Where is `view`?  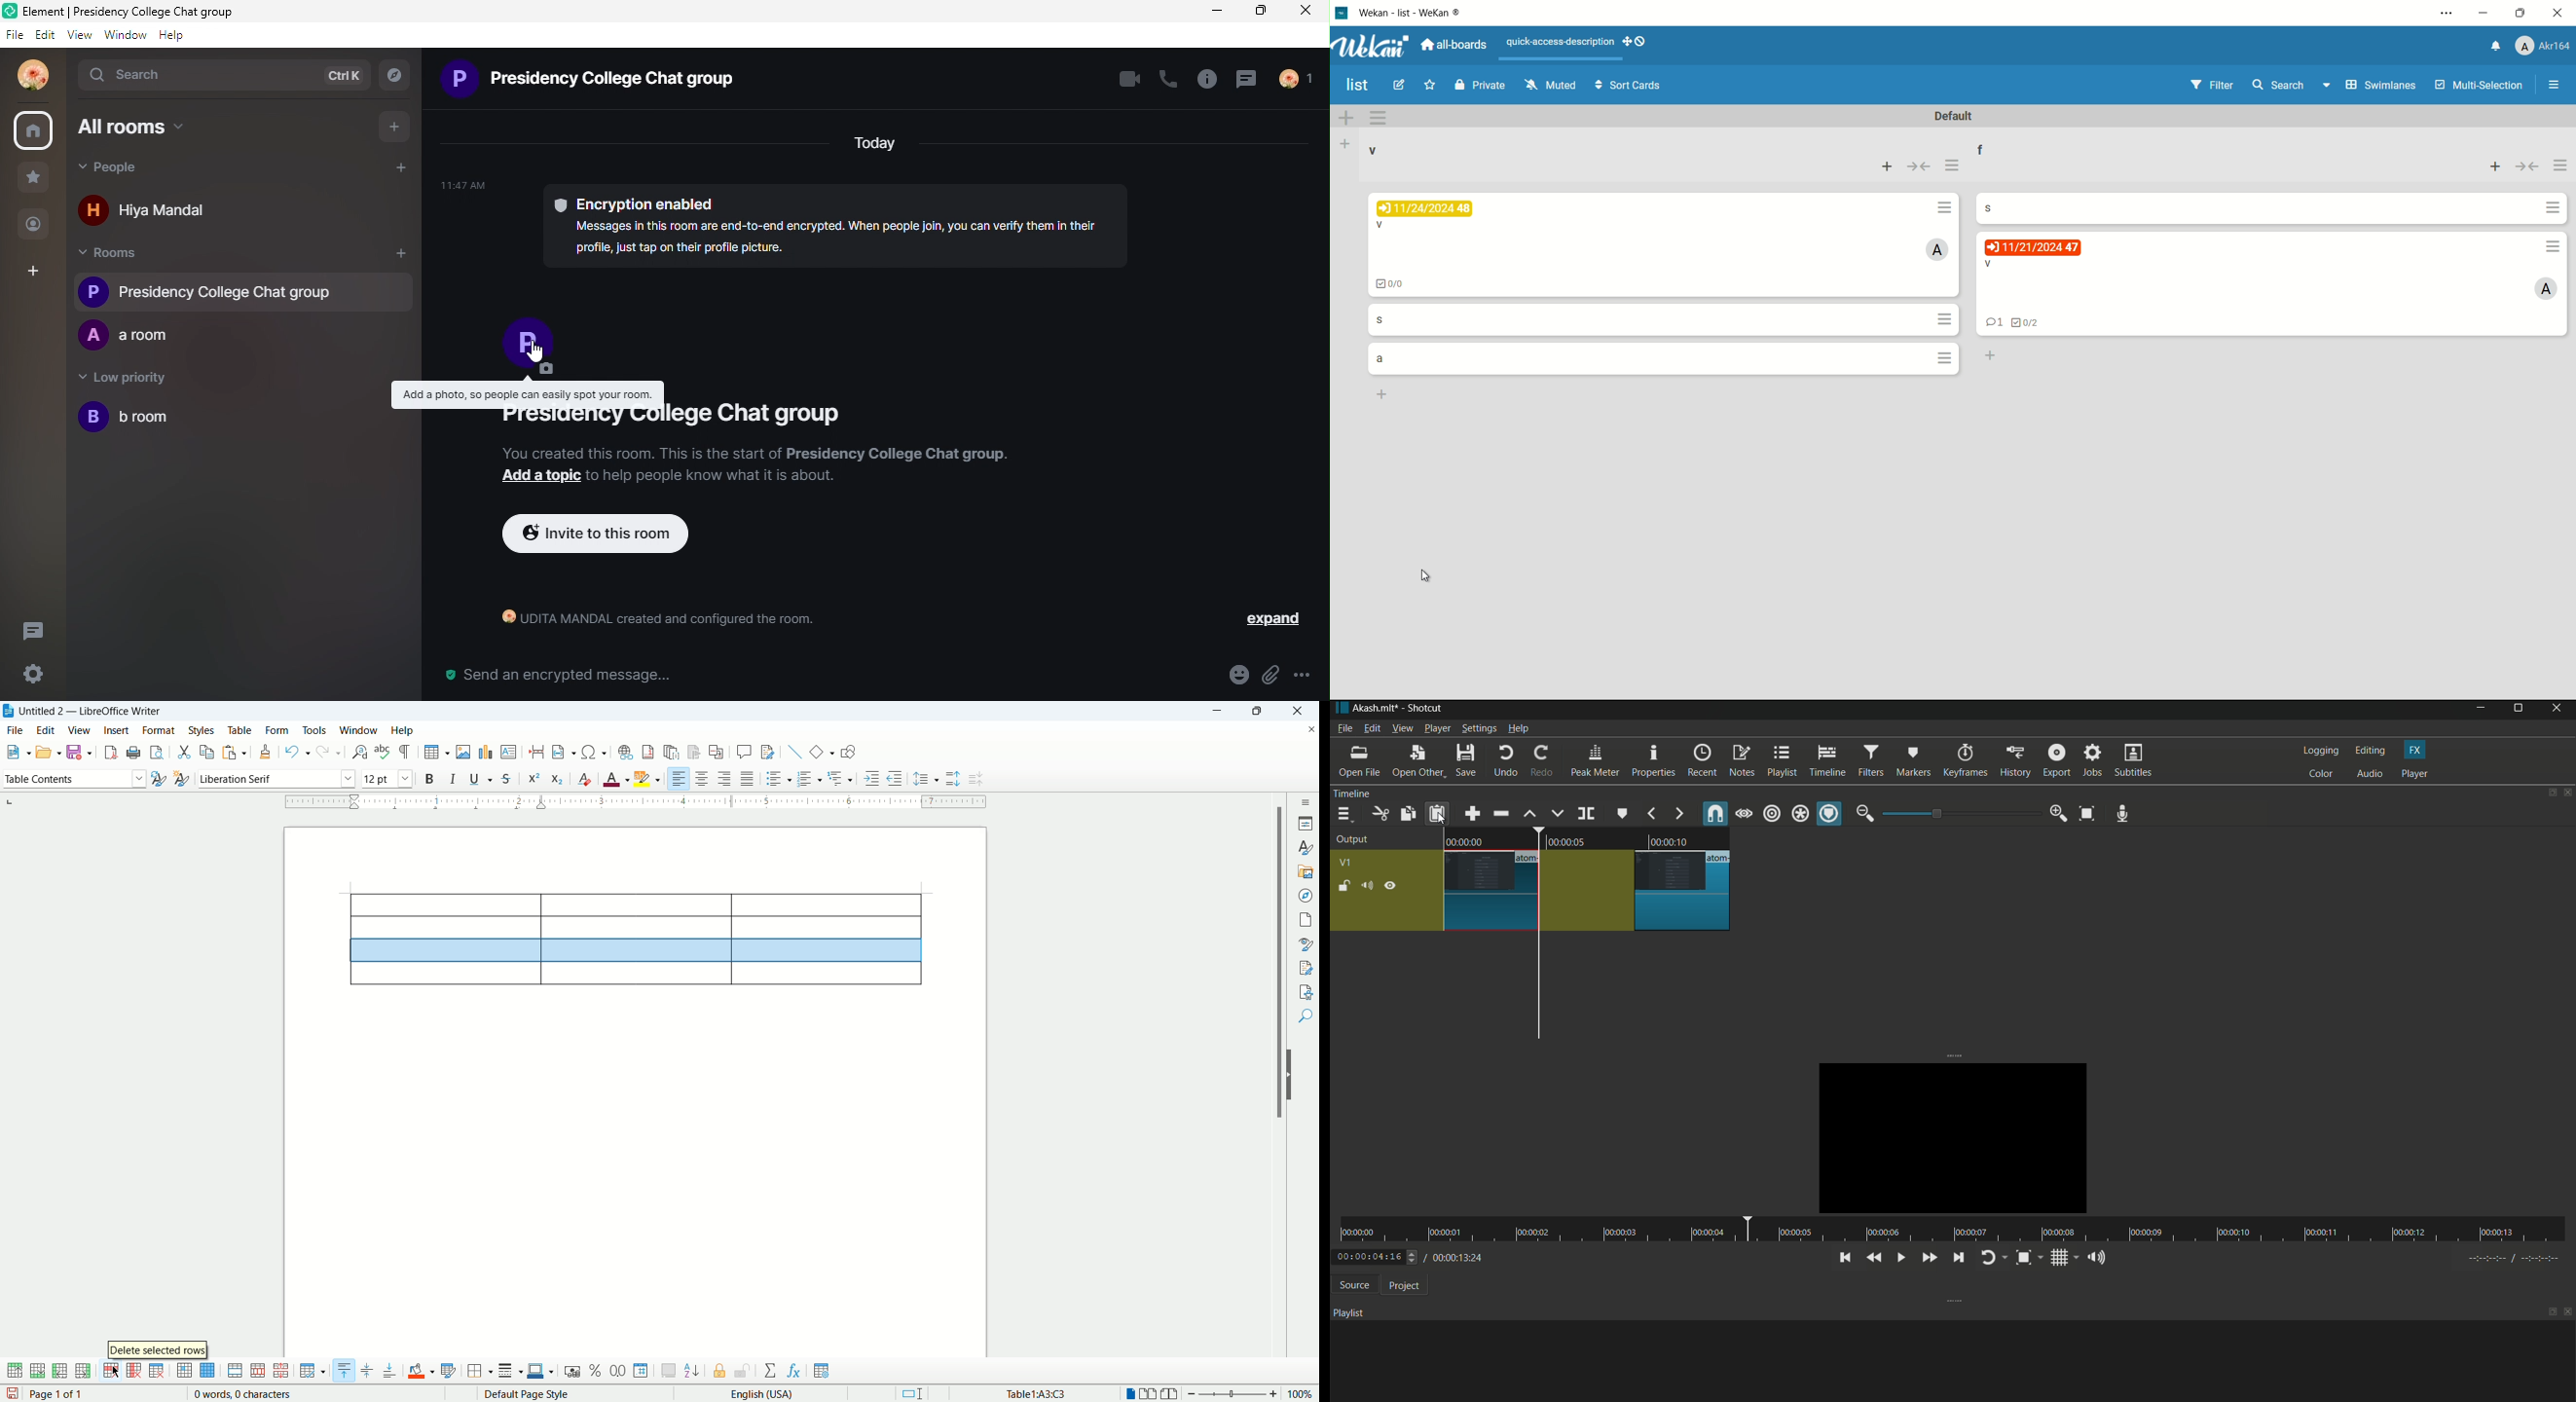
view is located at coordinates (77, 37).